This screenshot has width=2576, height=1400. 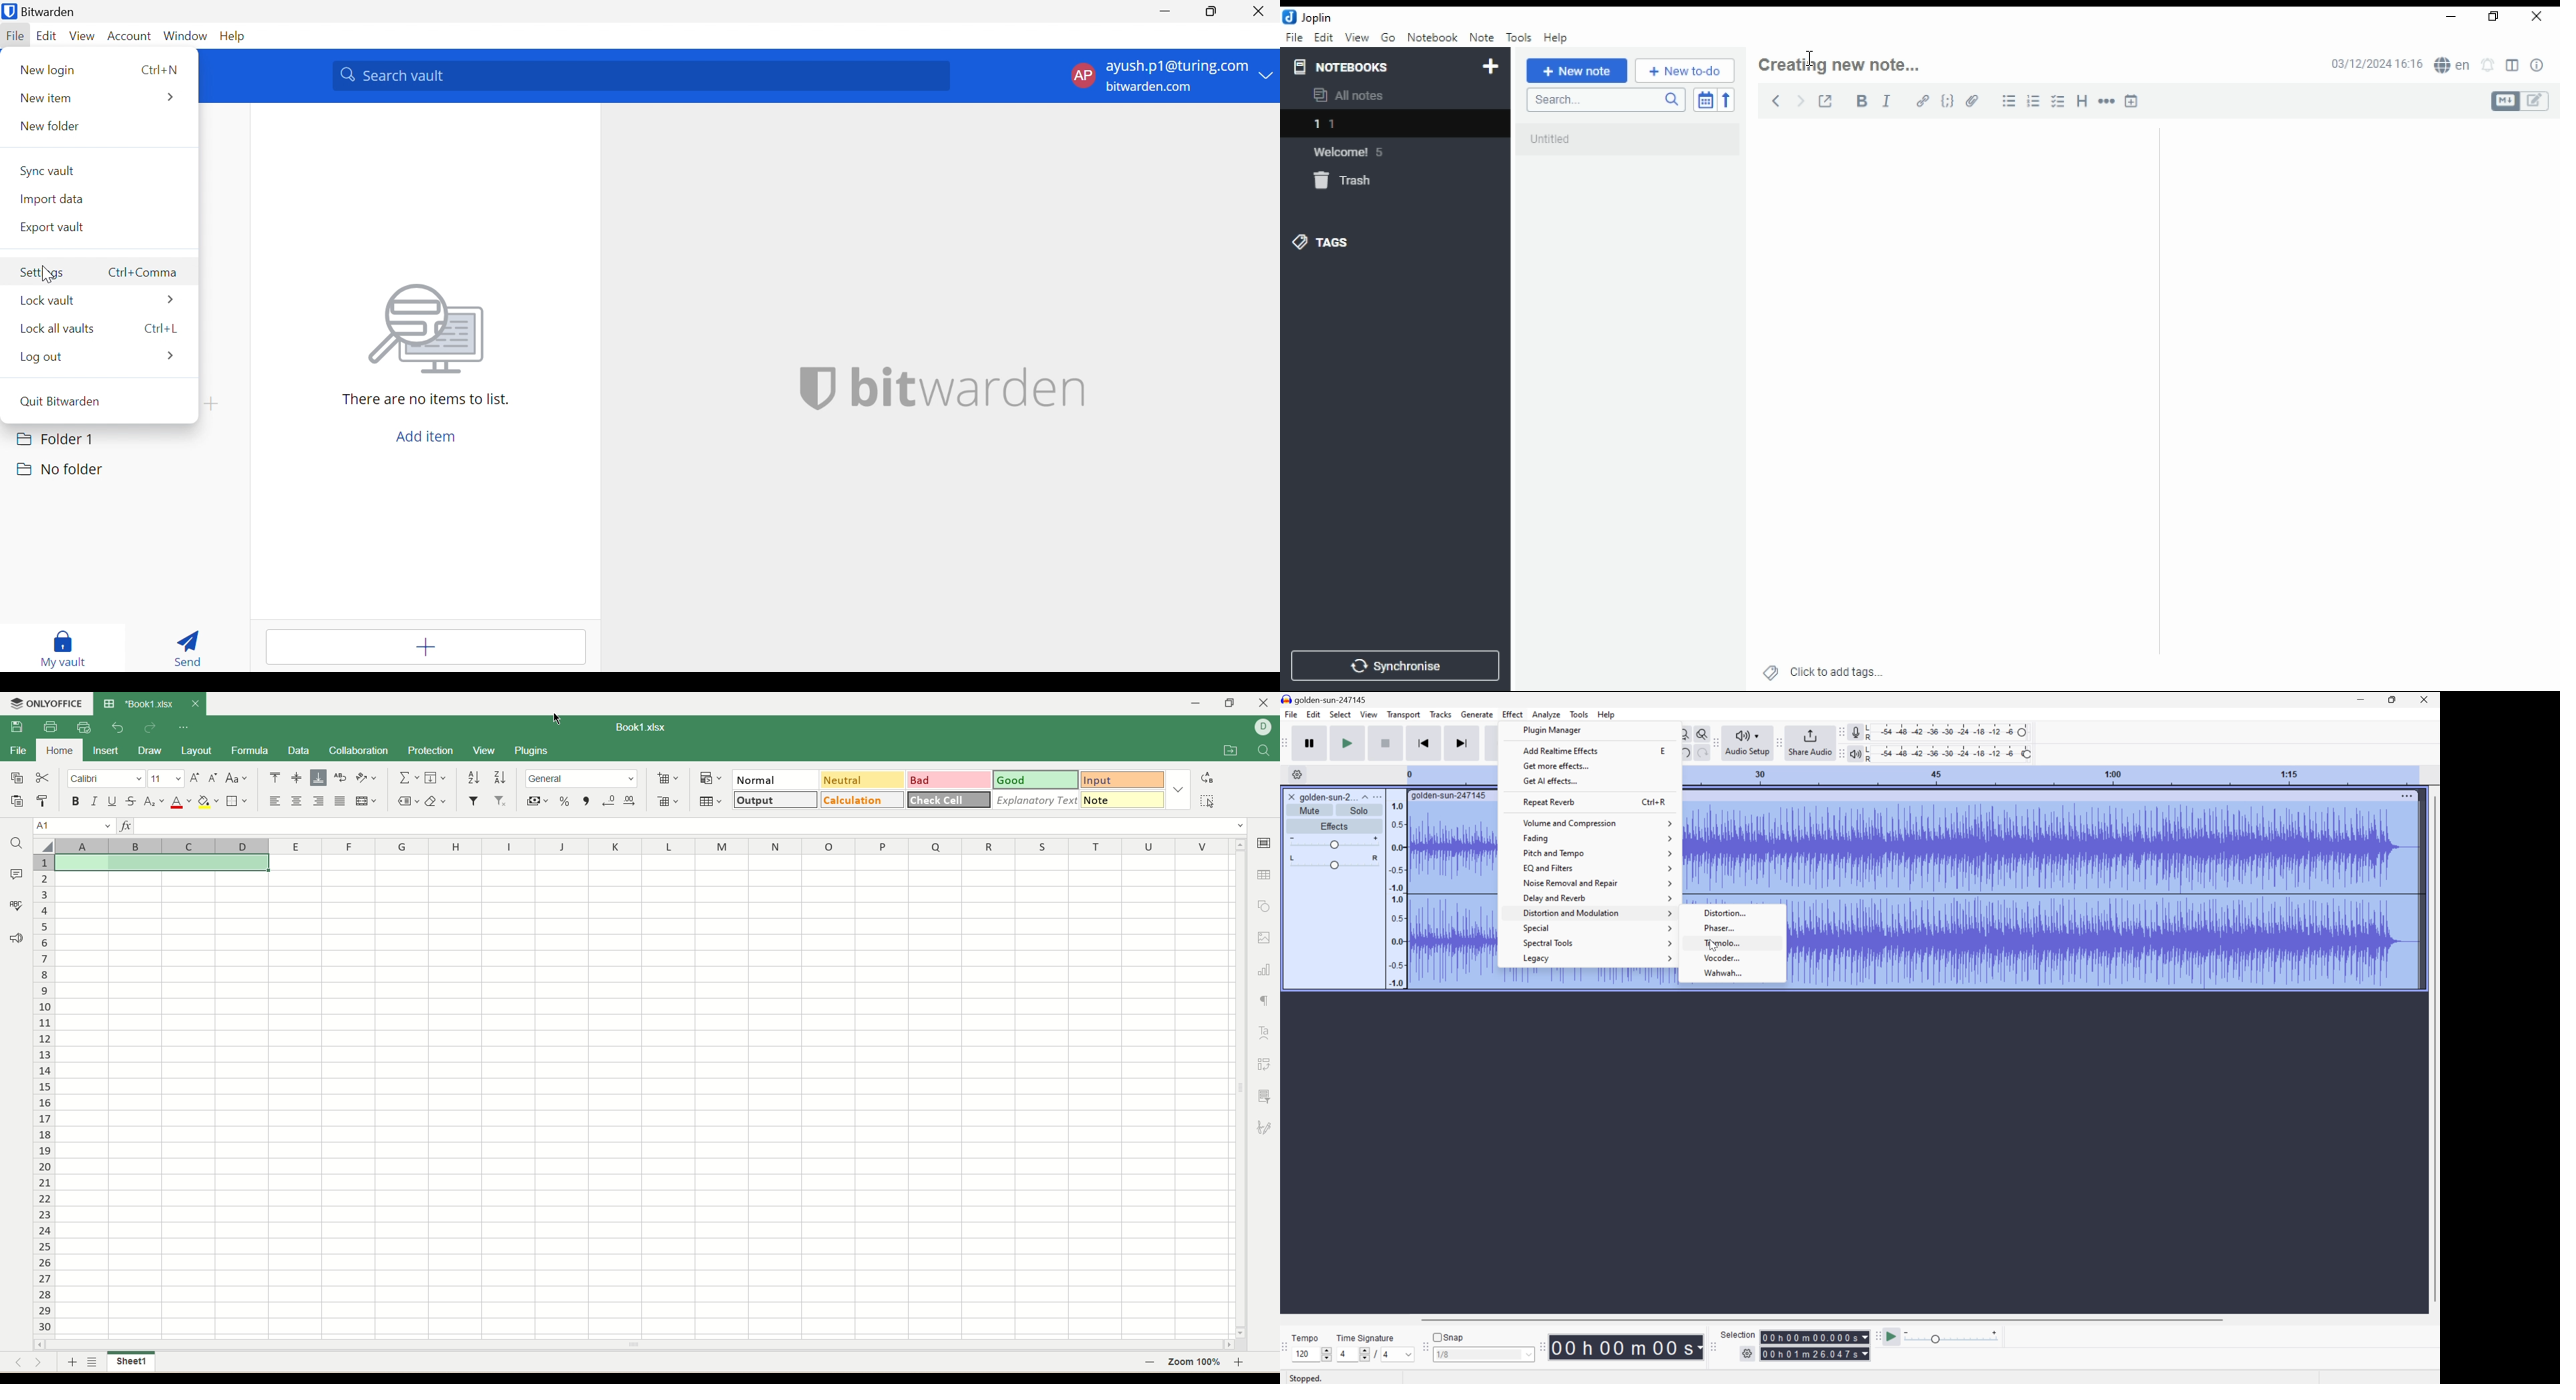 What do you see at coordinates (211, 404) in the screenshot?
I see `Add folder` at bounding box center [211, 404].